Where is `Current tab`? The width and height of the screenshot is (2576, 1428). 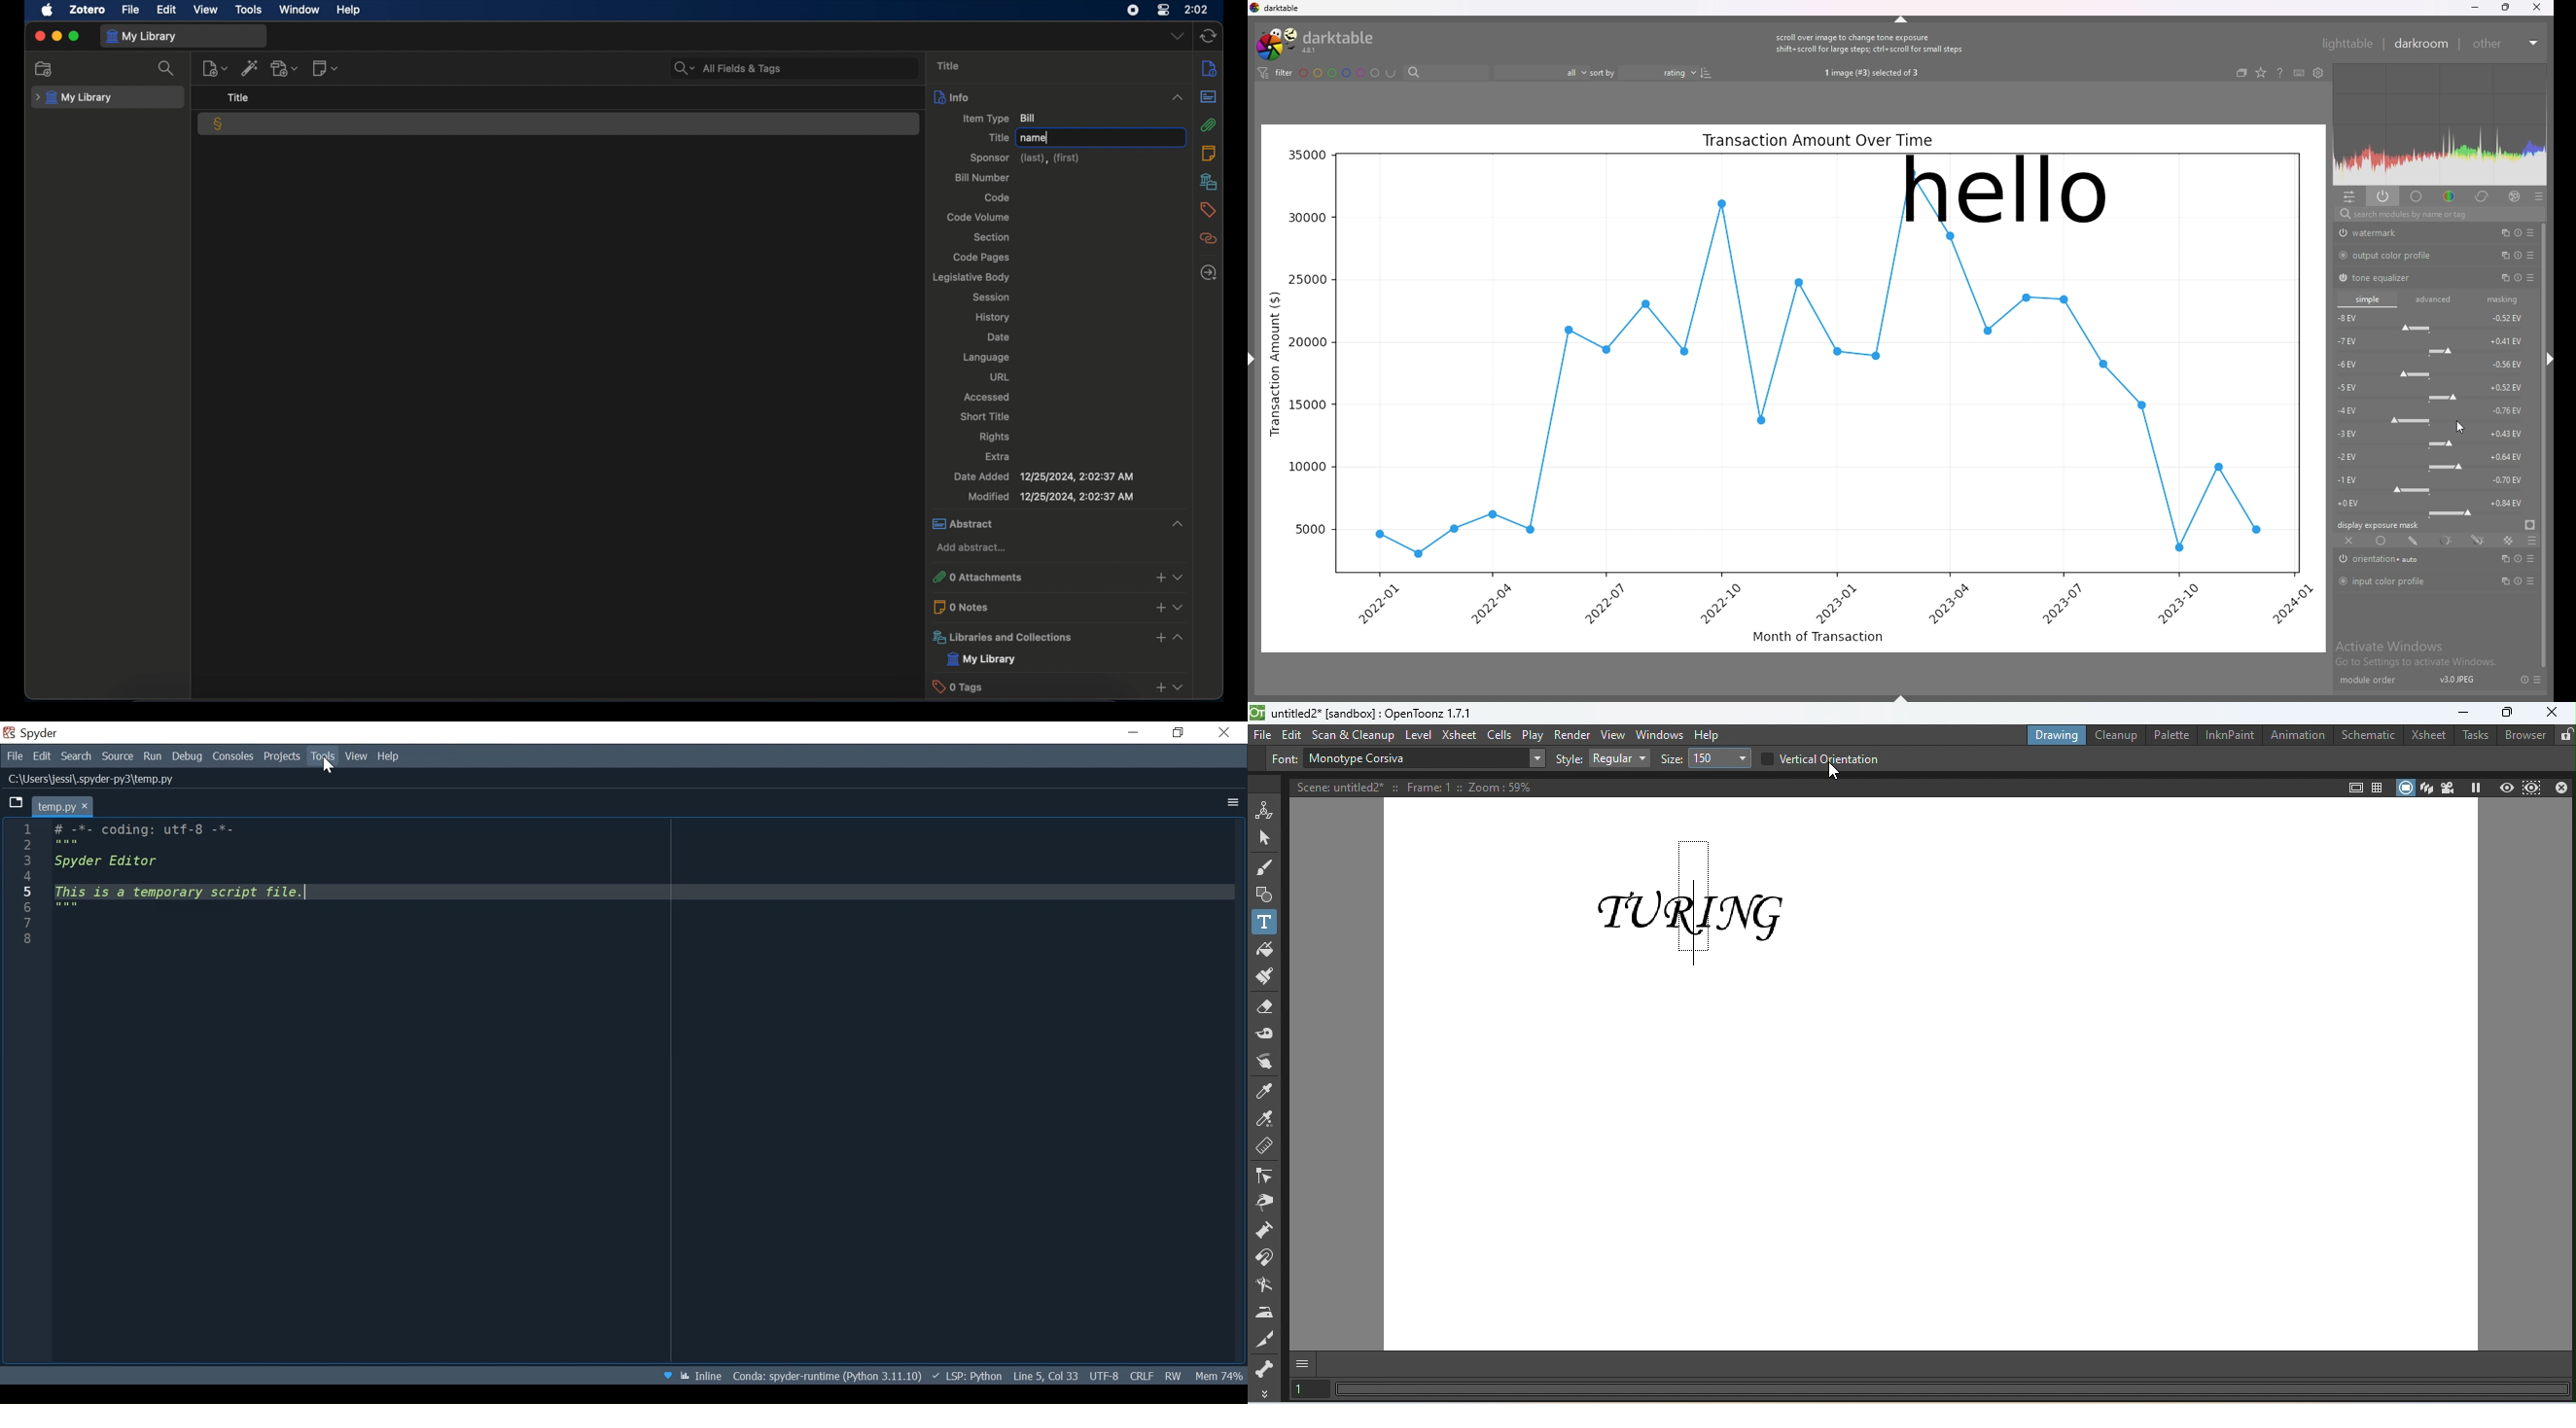
Current tab is located at coordinates (63, 805).